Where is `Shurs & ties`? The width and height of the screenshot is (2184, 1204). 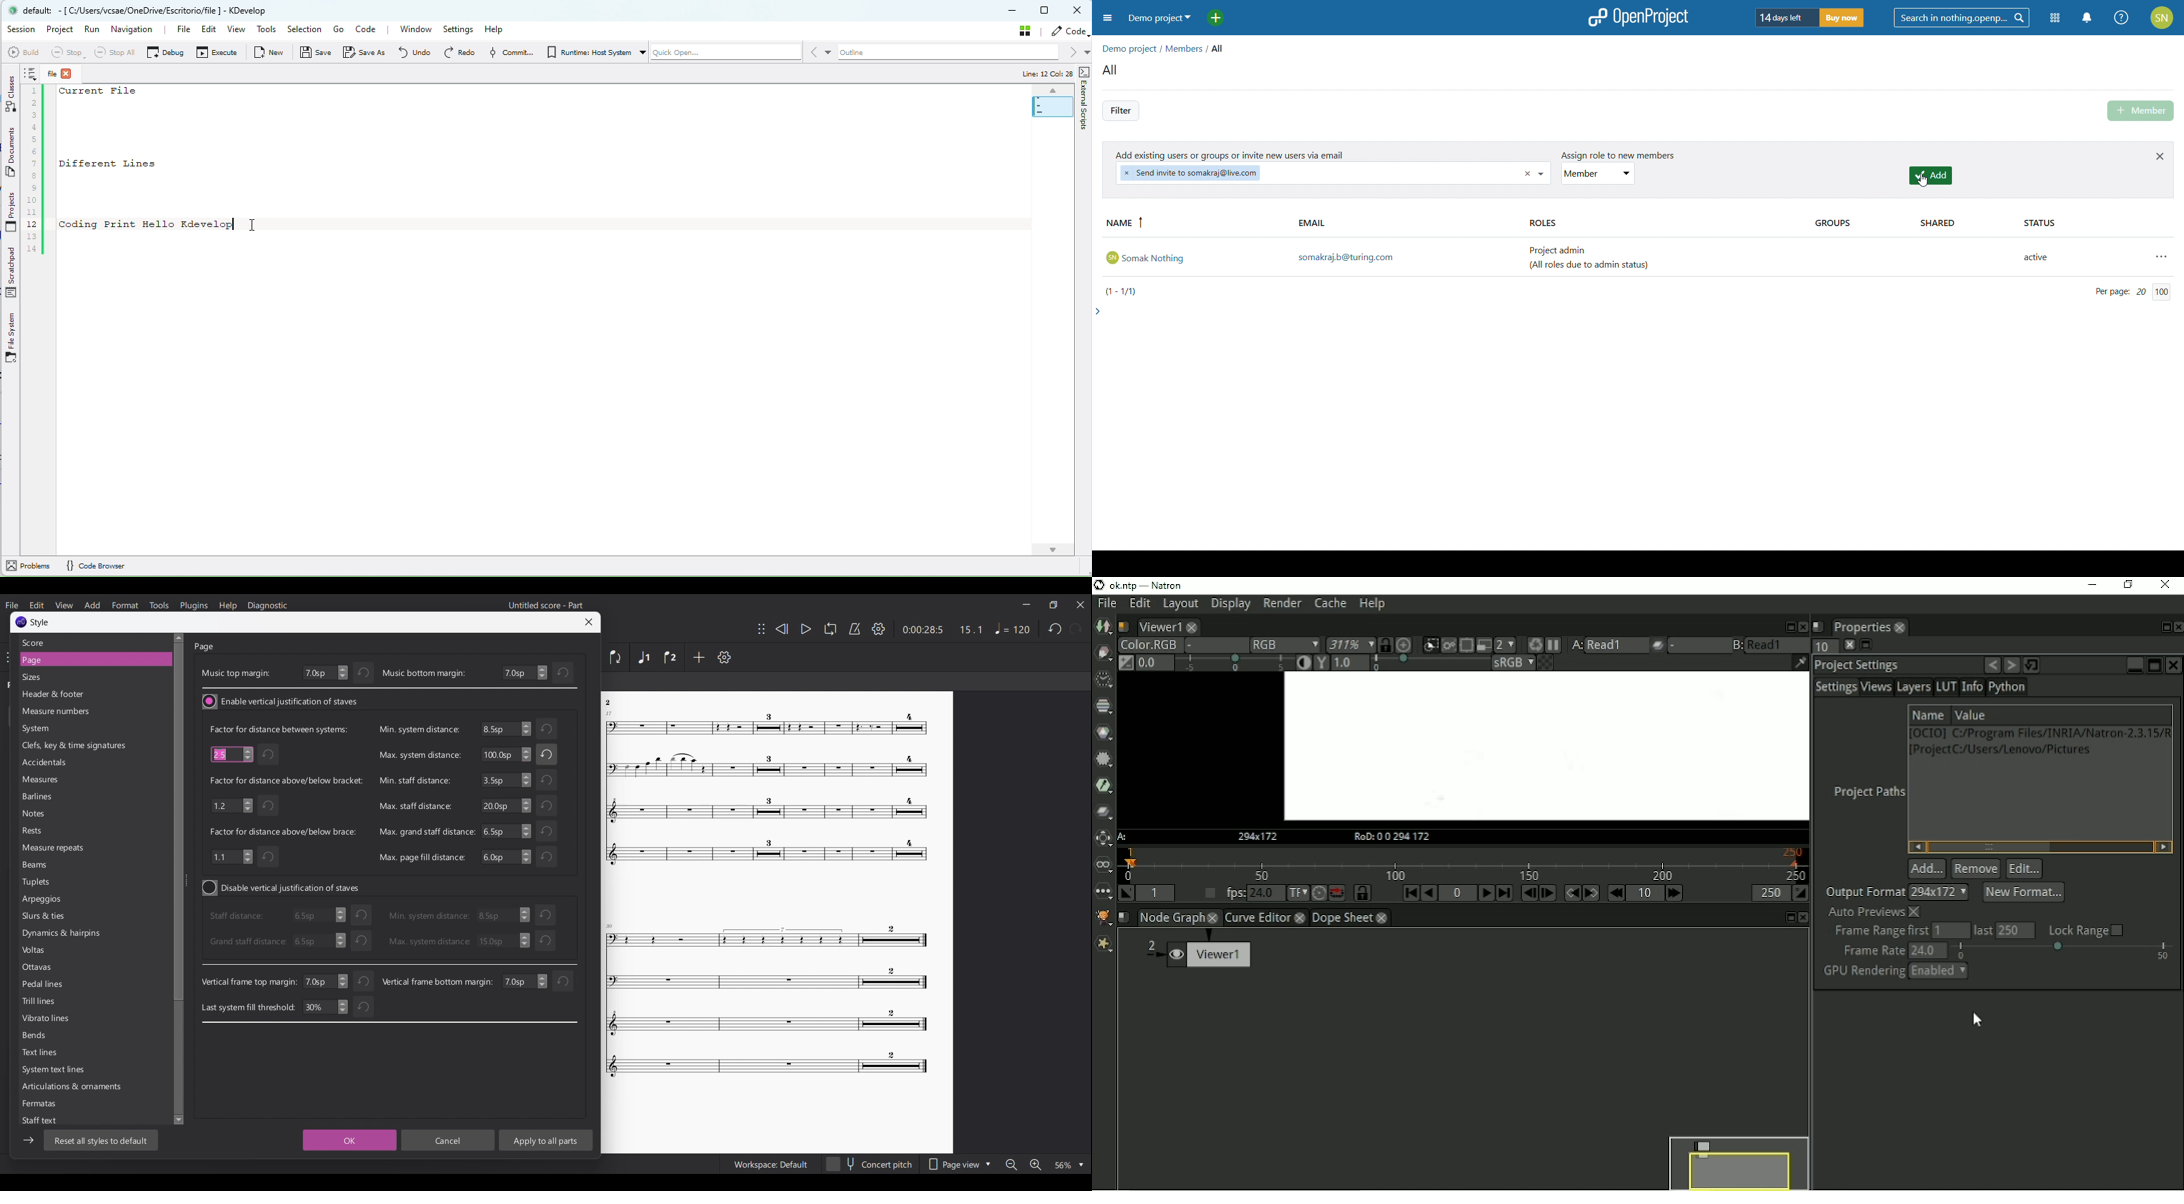 Shurs & ties is located at coordinates (51, 917).